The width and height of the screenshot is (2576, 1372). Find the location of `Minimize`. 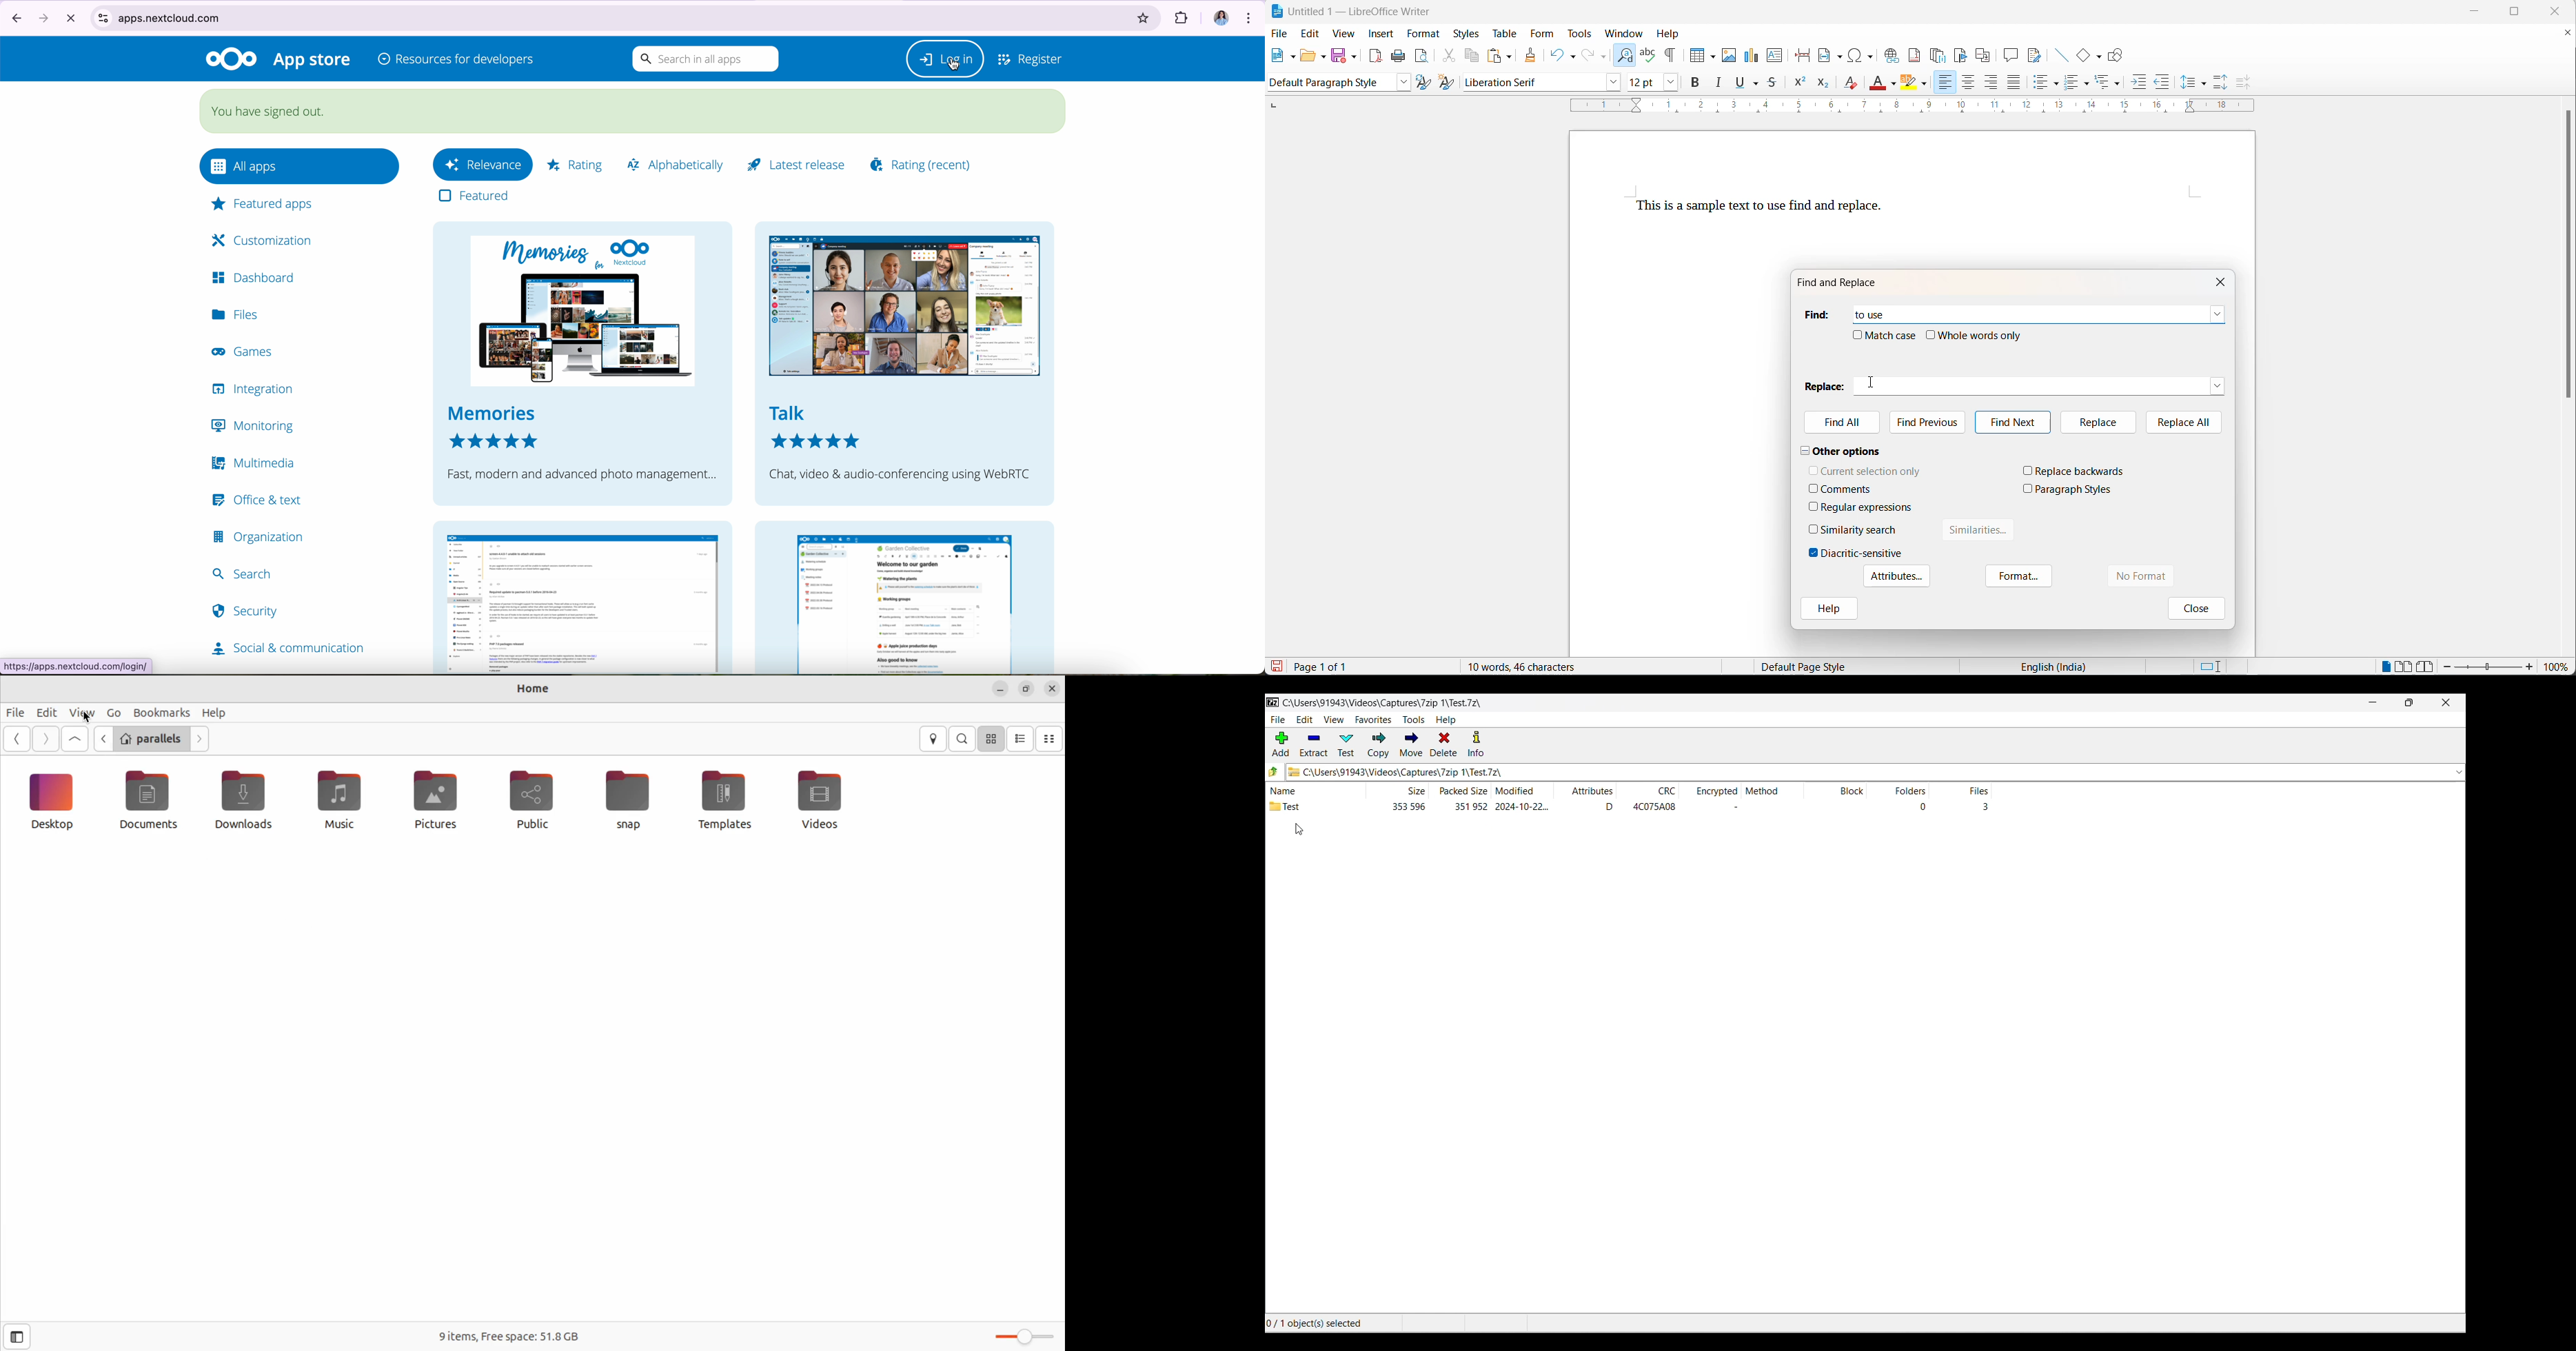

Minimize is located at coordinates (2373, 702).